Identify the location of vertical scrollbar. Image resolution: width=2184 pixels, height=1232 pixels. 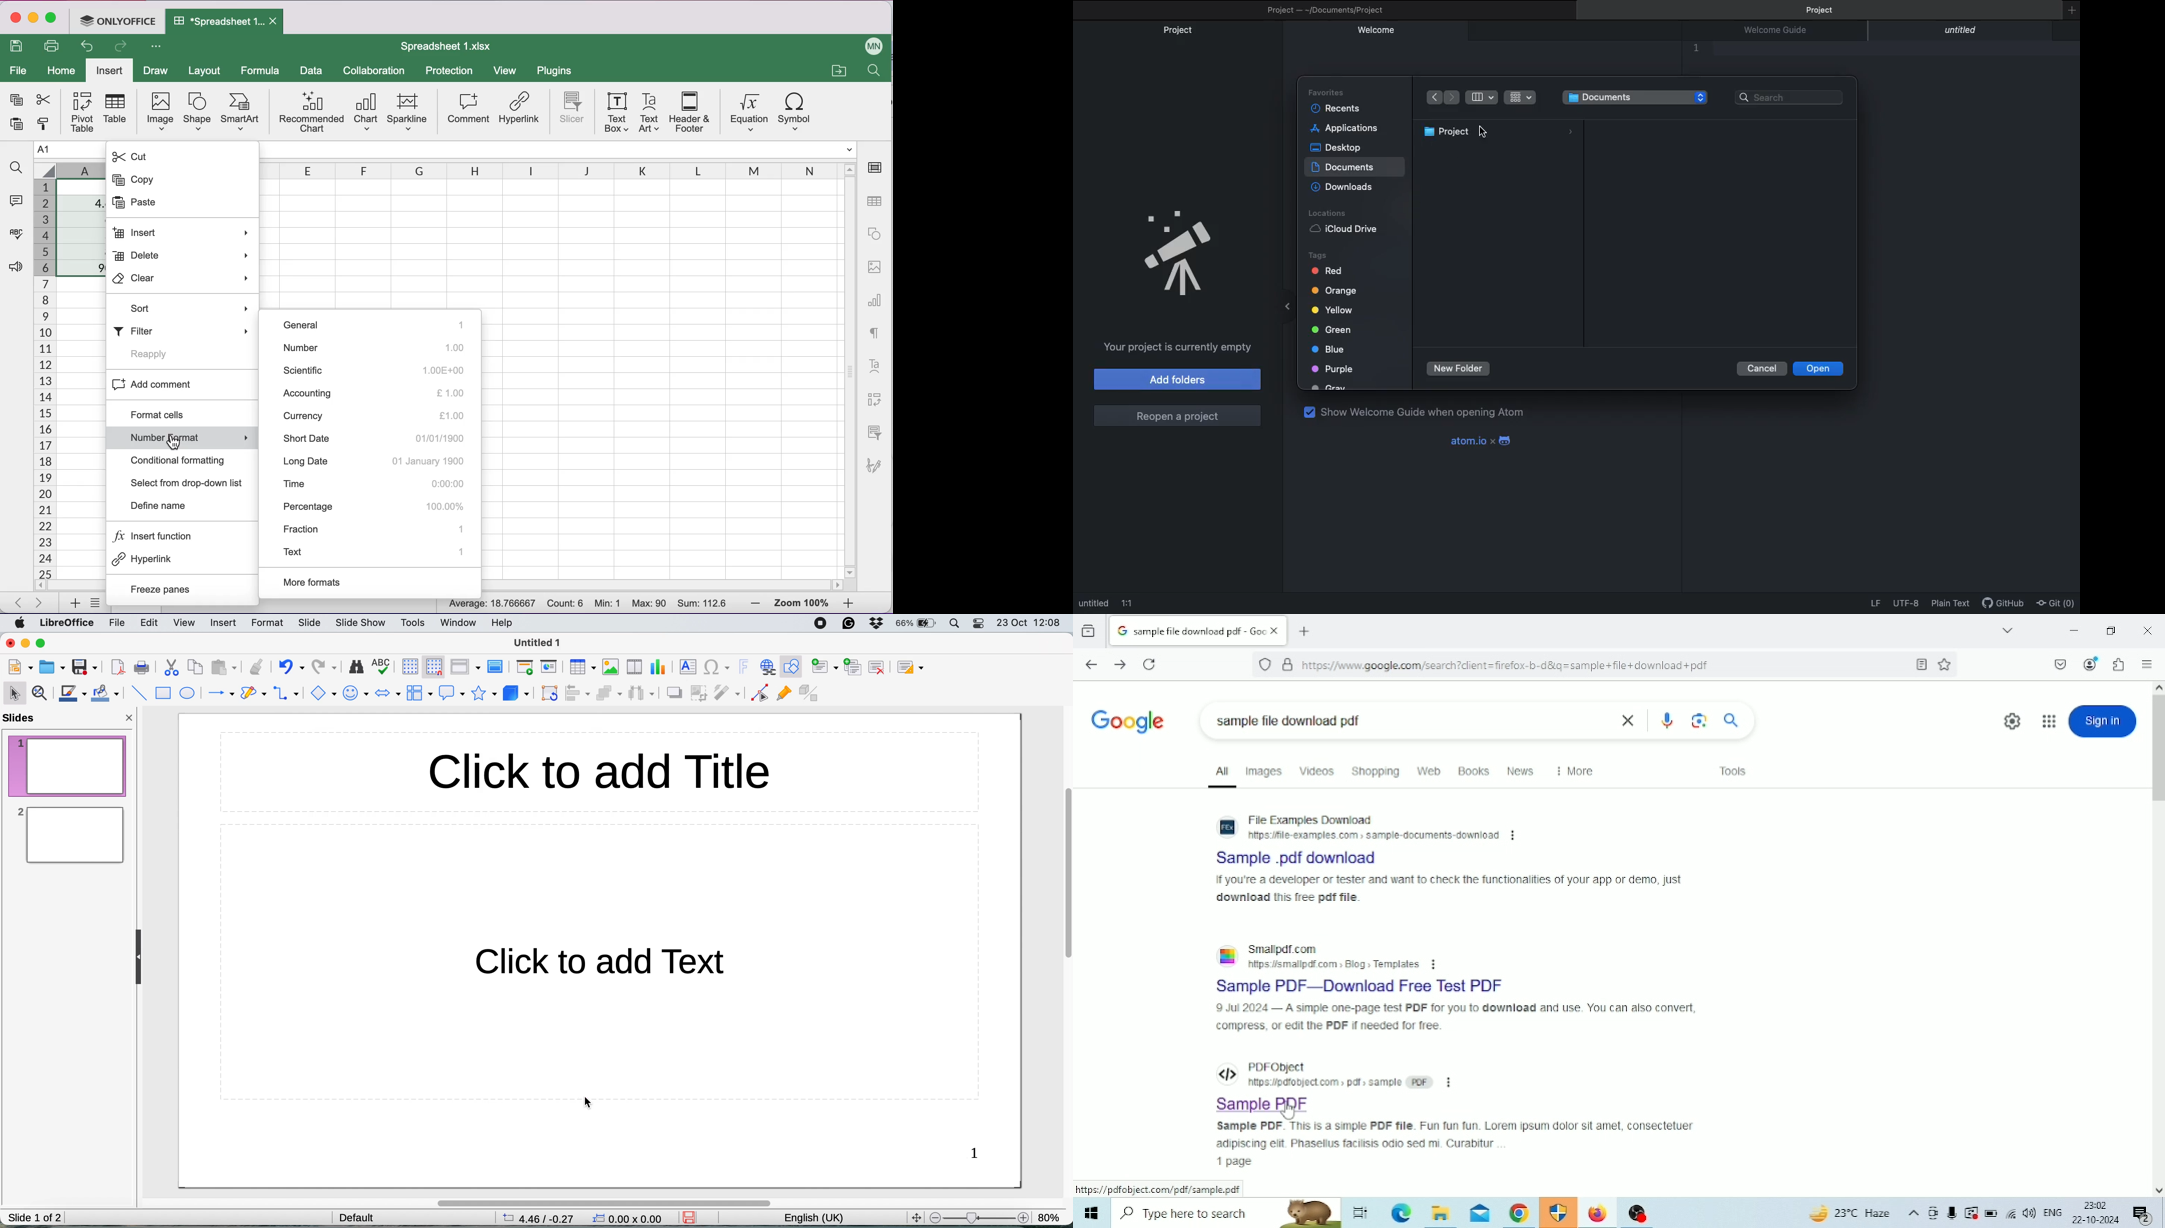
(850, 379).